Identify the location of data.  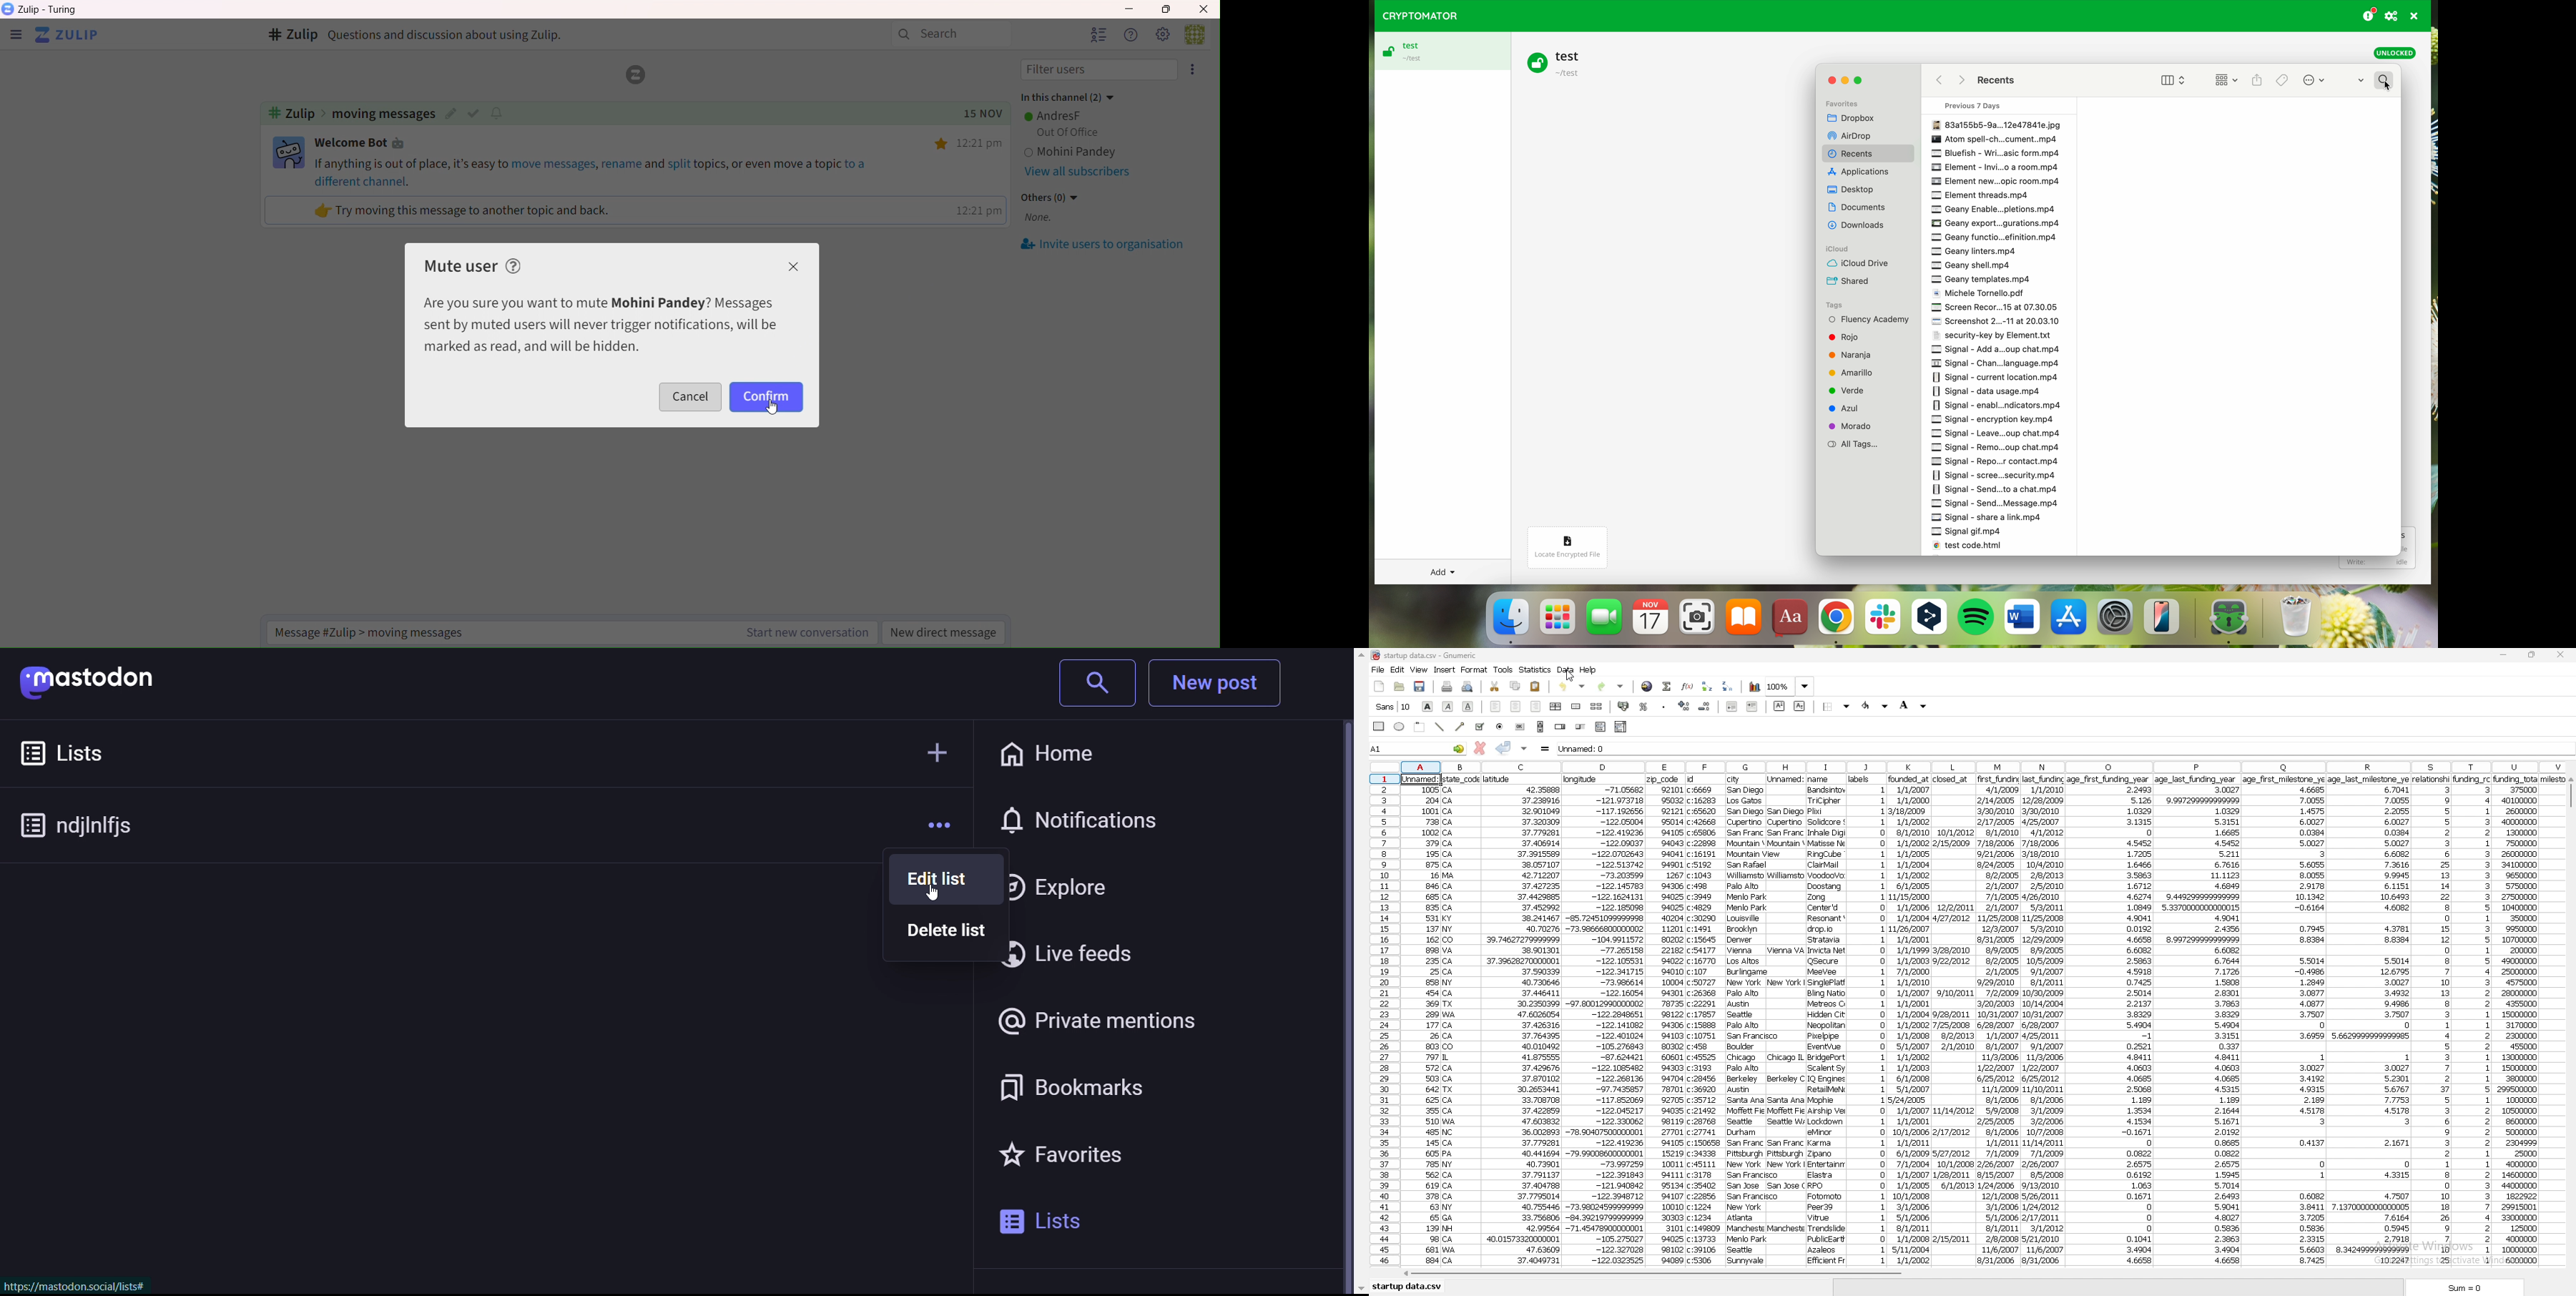
(1746, 1022).